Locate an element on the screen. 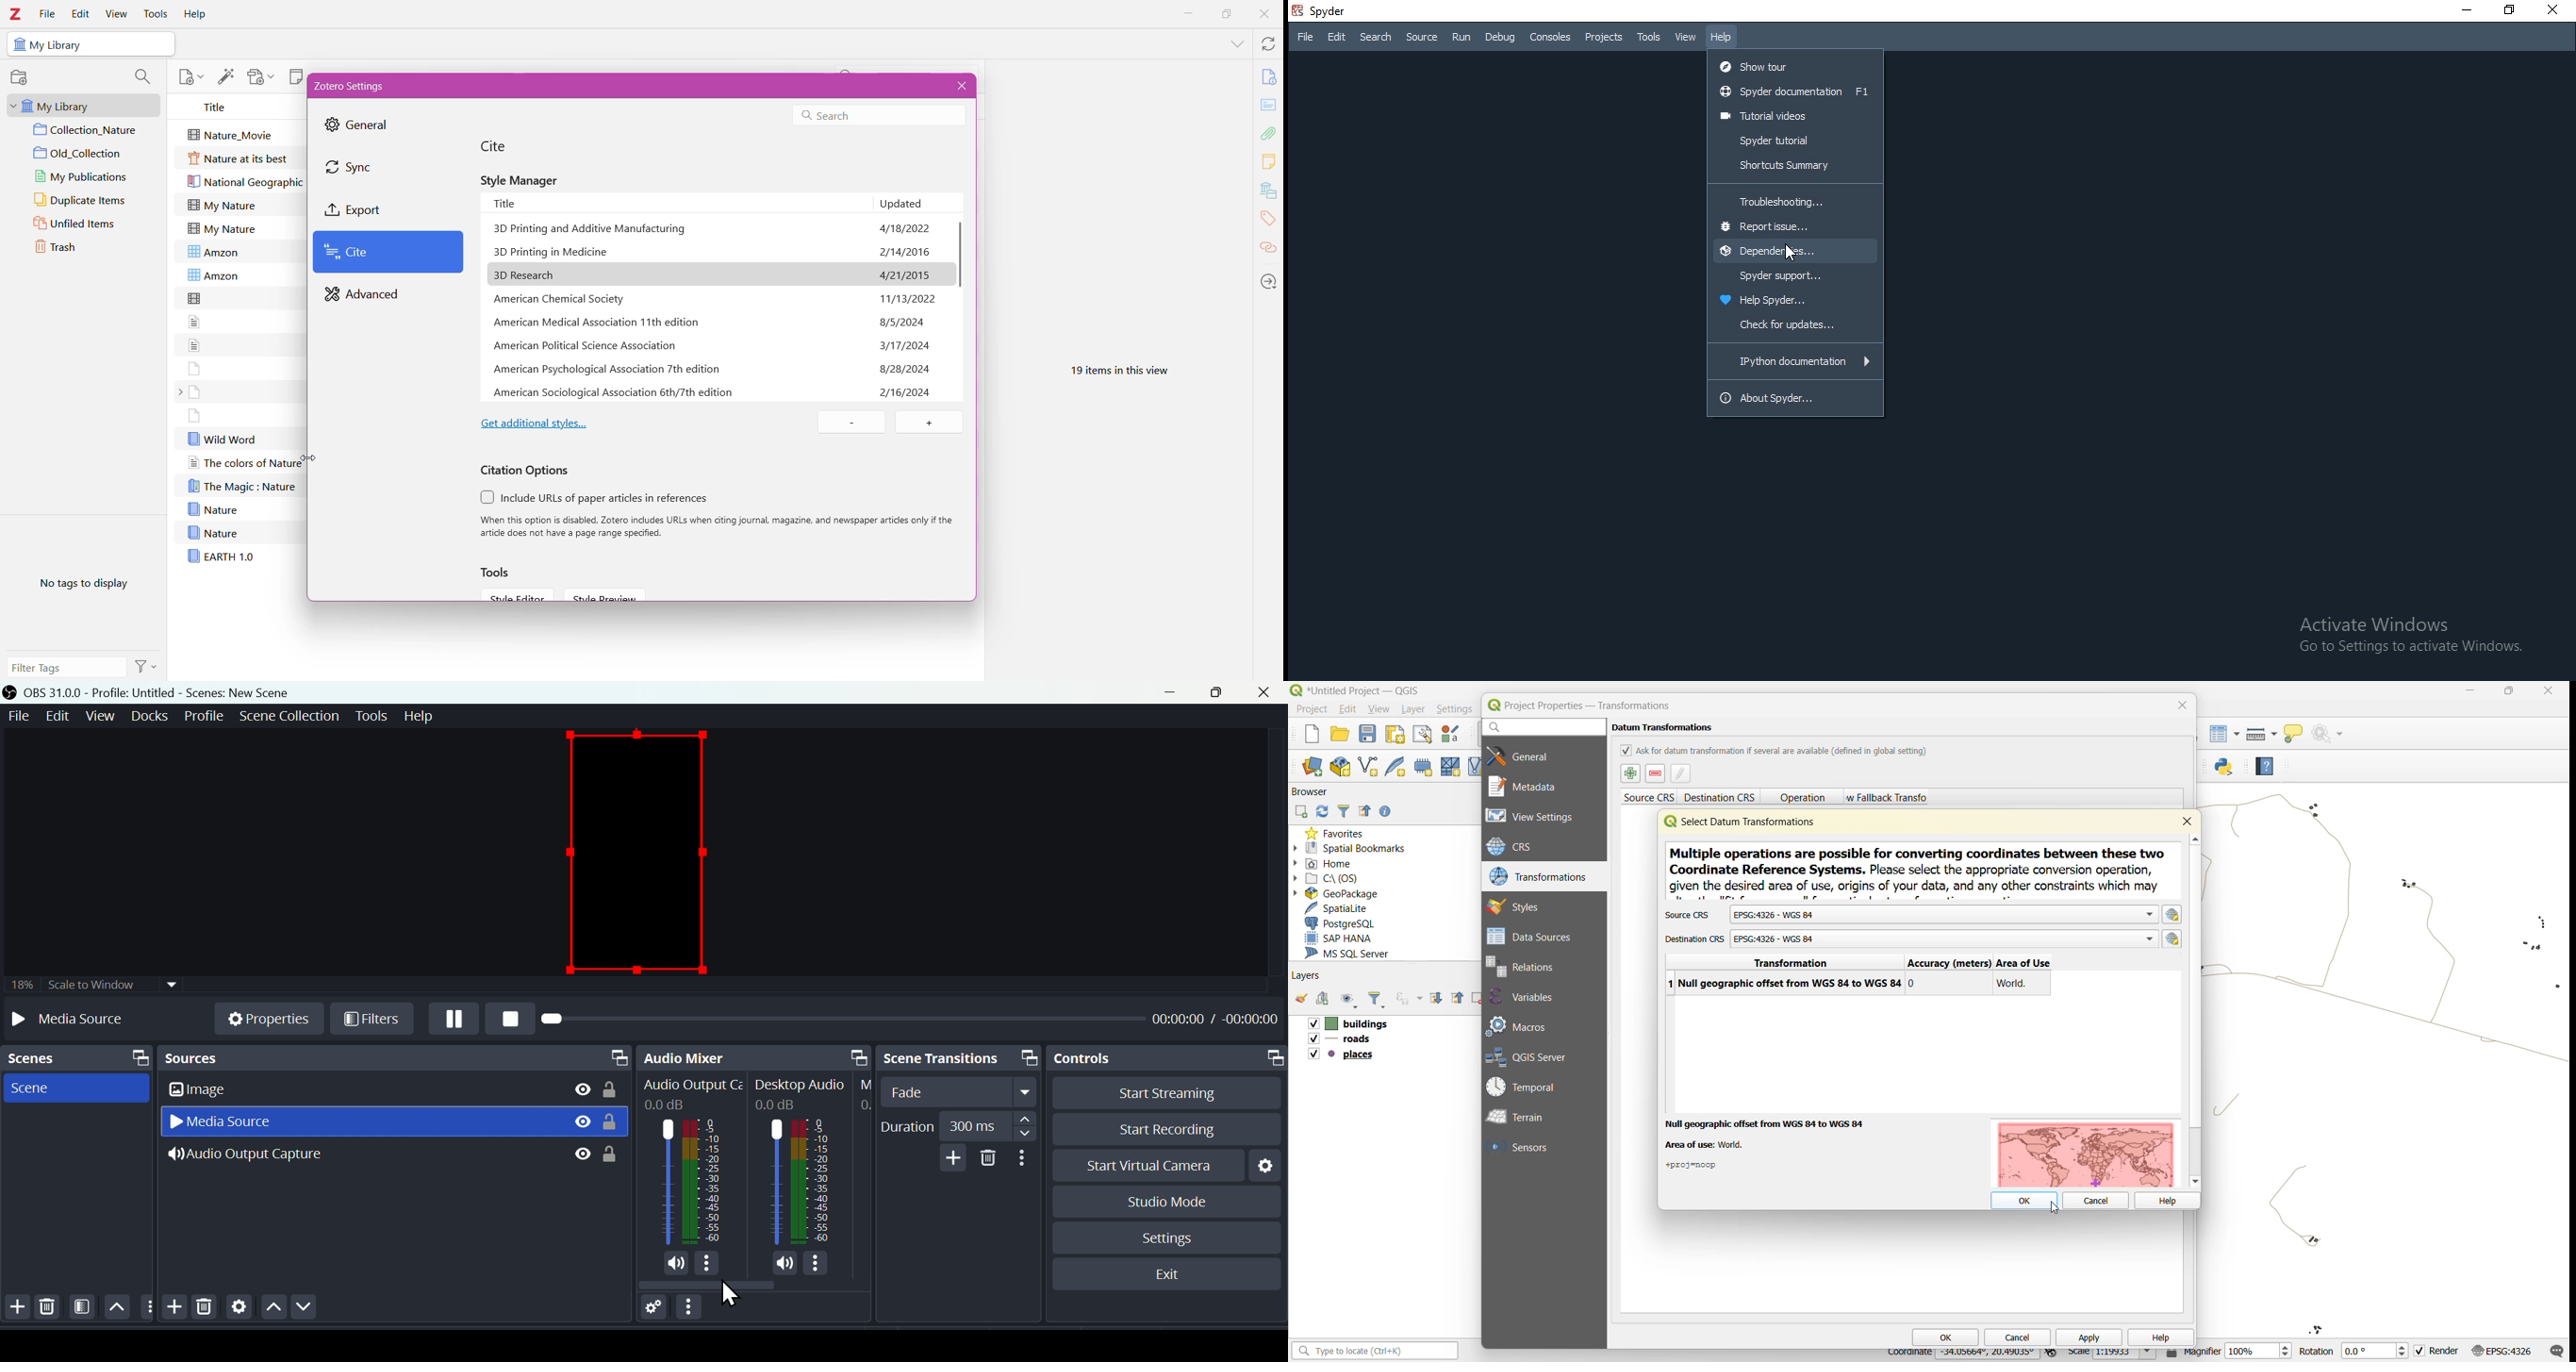 This screenshot has height=1372, width=2576. Image is located at coordinates (225, 1091).